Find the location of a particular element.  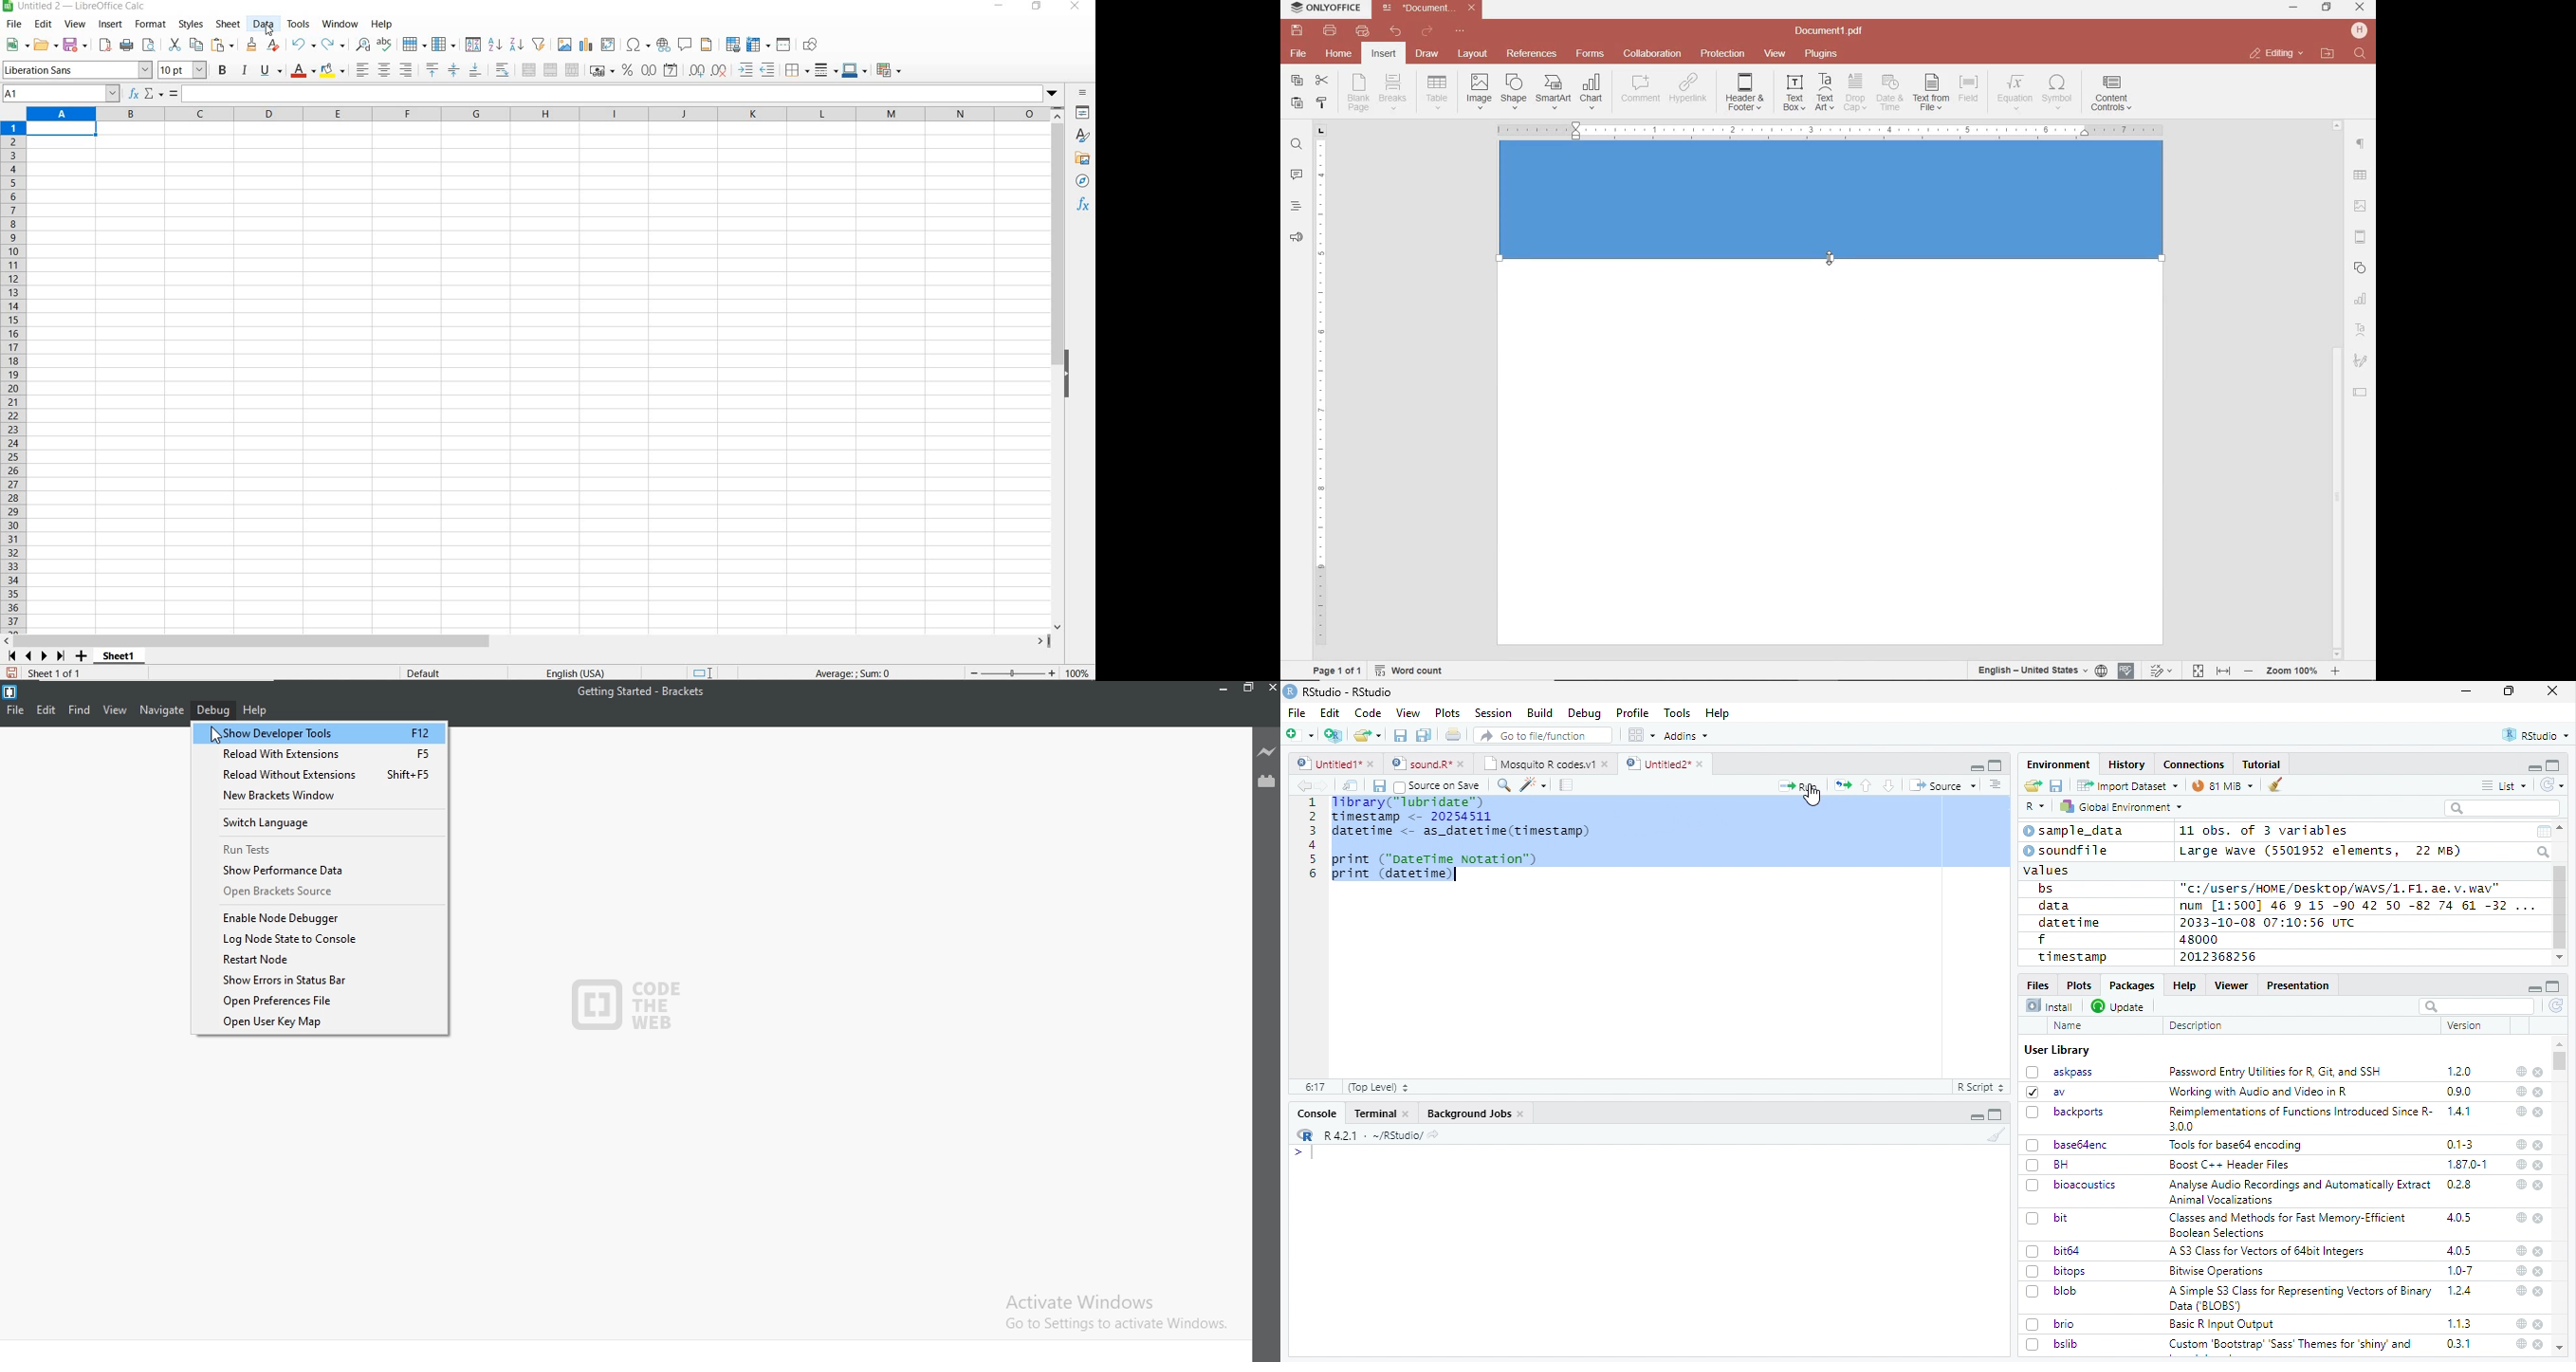

DROP CAP is located at coordinates (1855, 93).